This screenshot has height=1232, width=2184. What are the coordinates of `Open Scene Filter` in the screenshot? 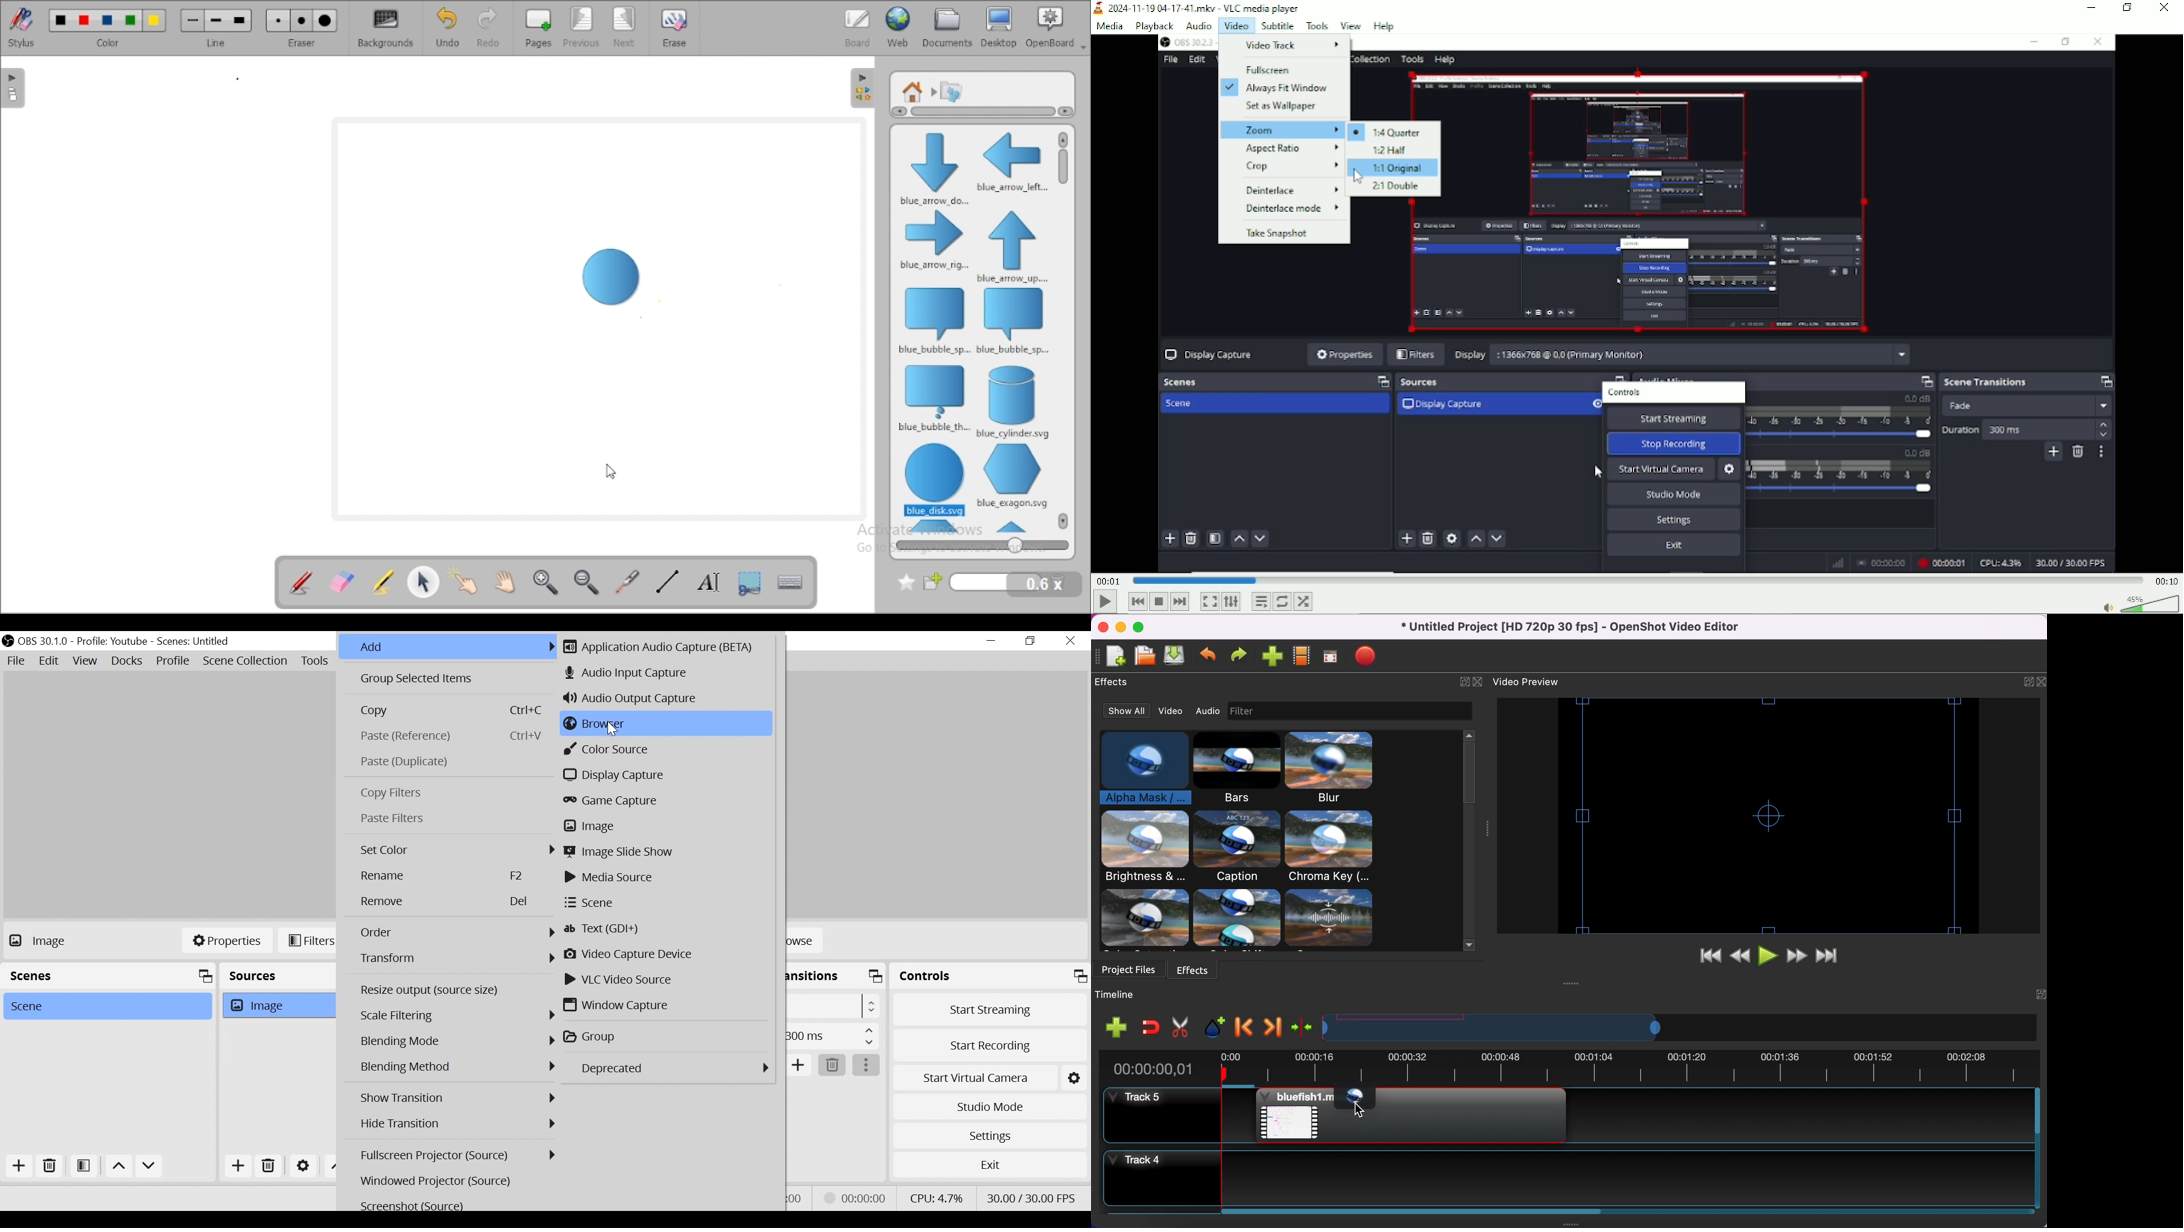 It's located at (85, 1167).